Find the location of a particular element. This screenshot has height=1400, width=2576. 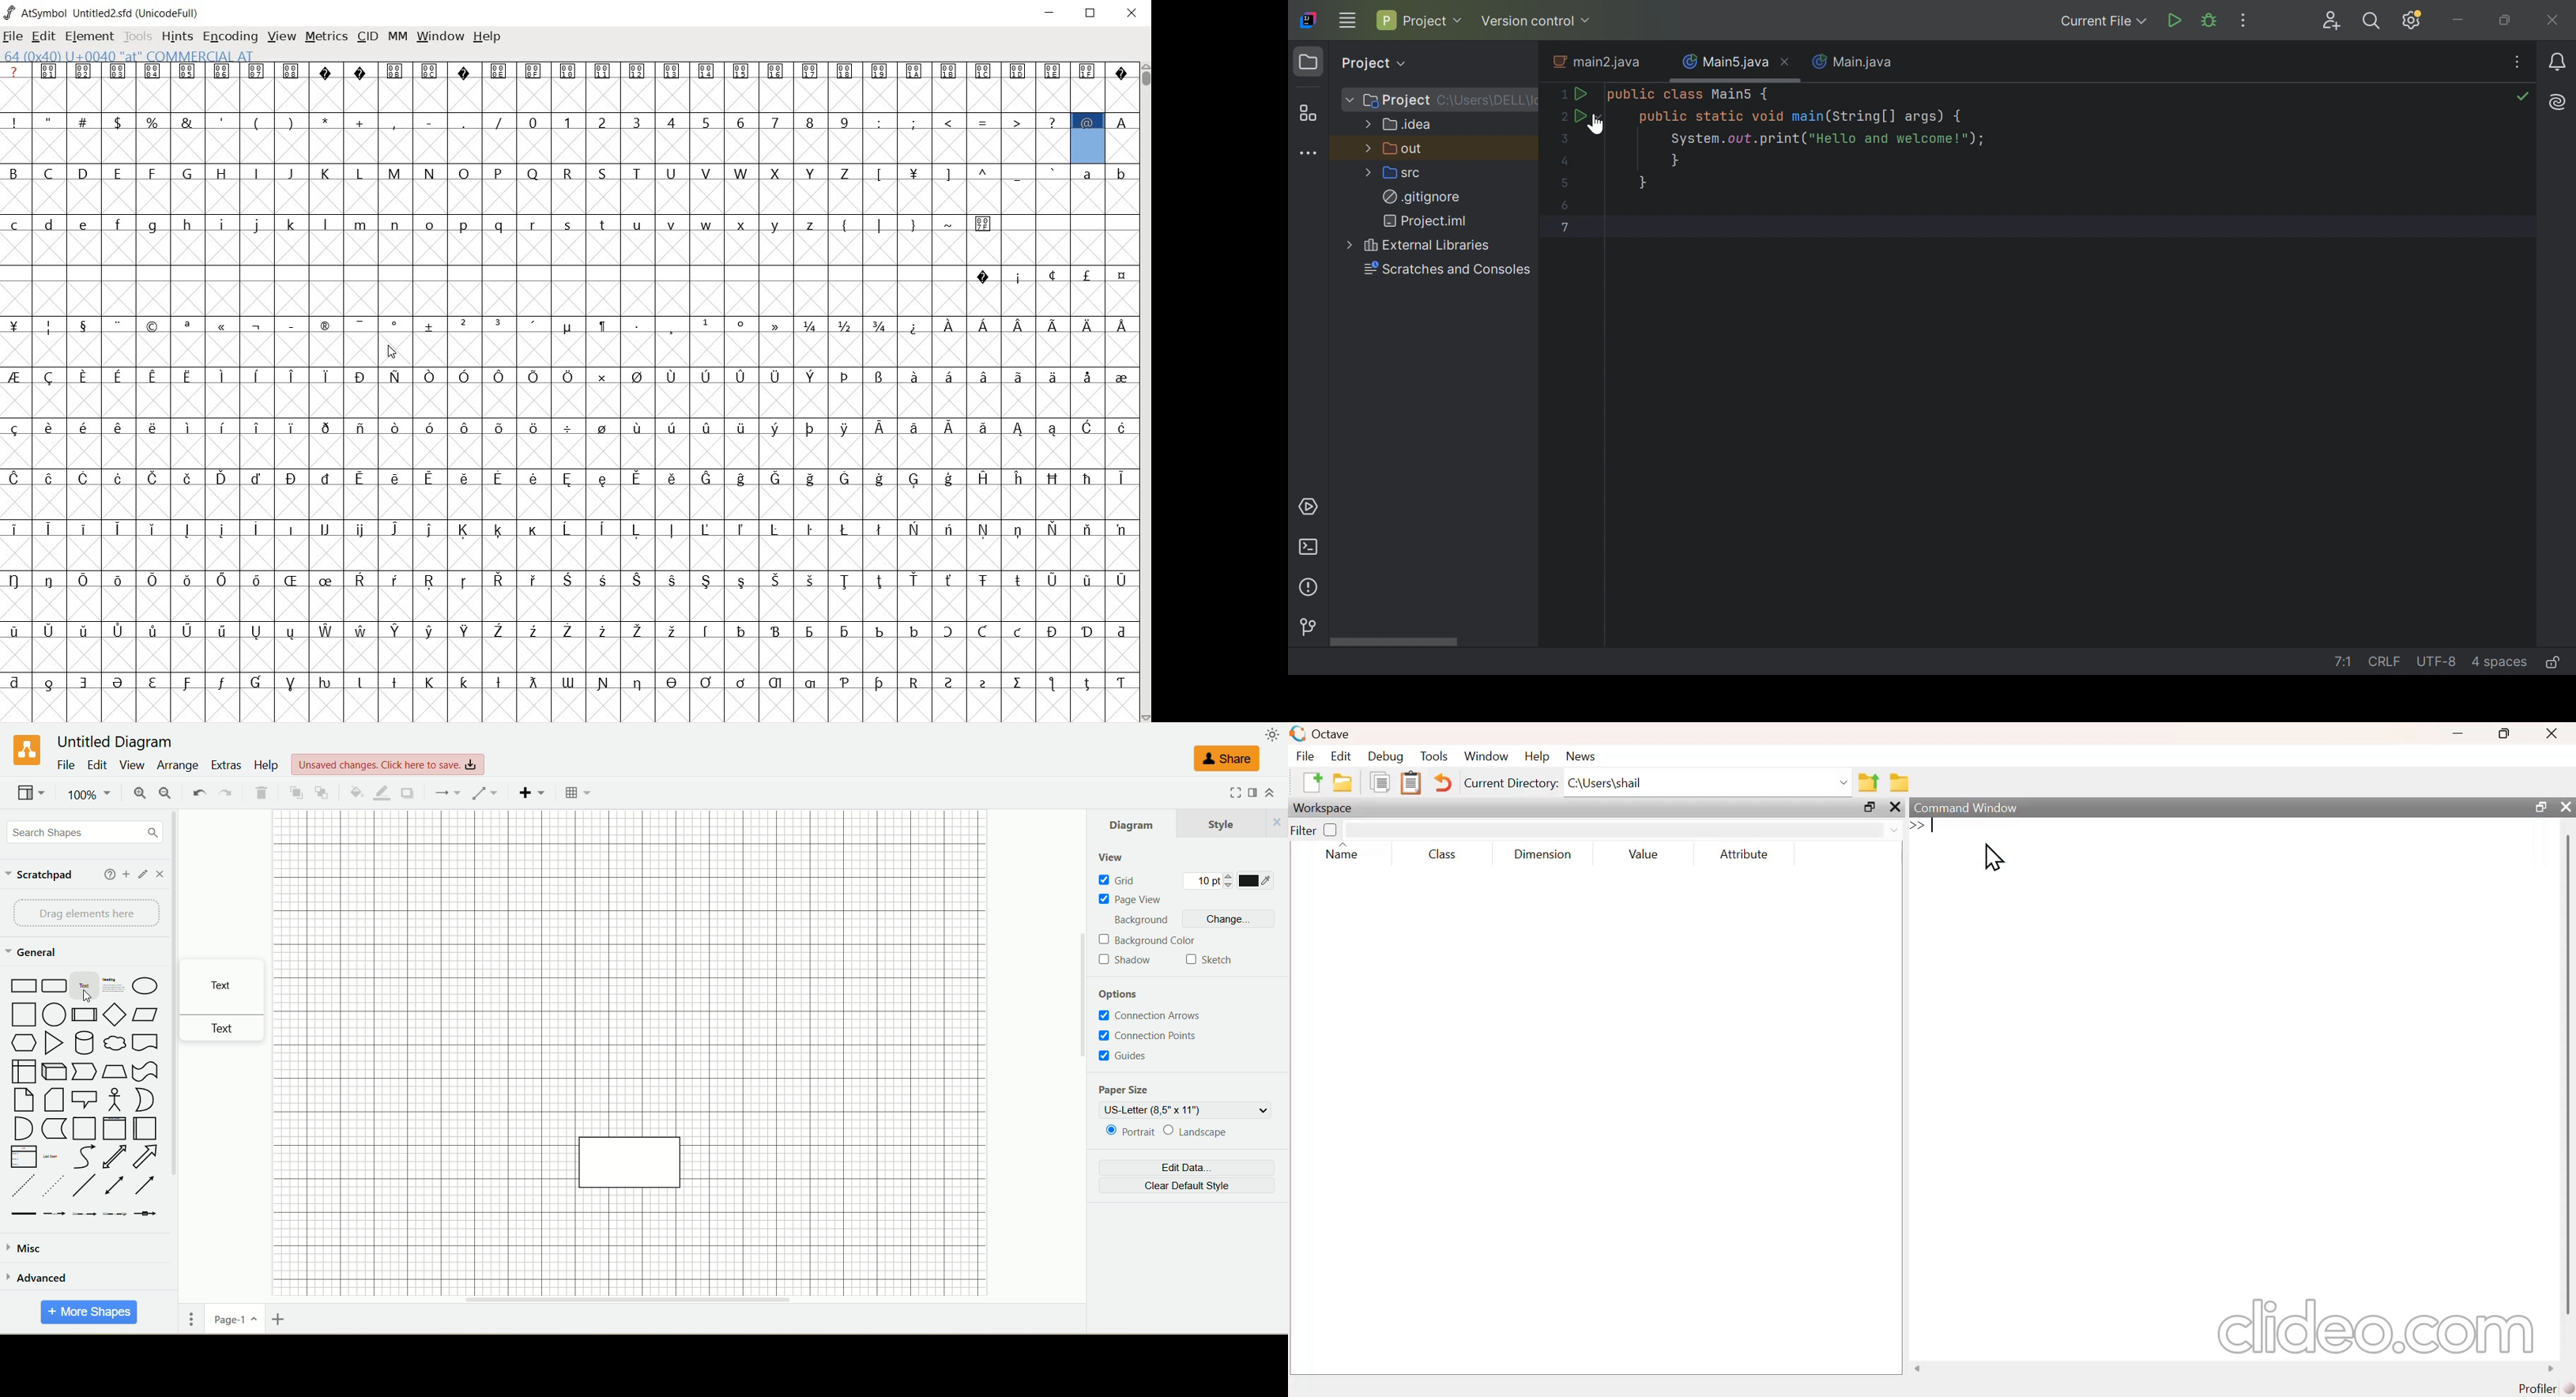

value is located at coordinates (1642, 854).